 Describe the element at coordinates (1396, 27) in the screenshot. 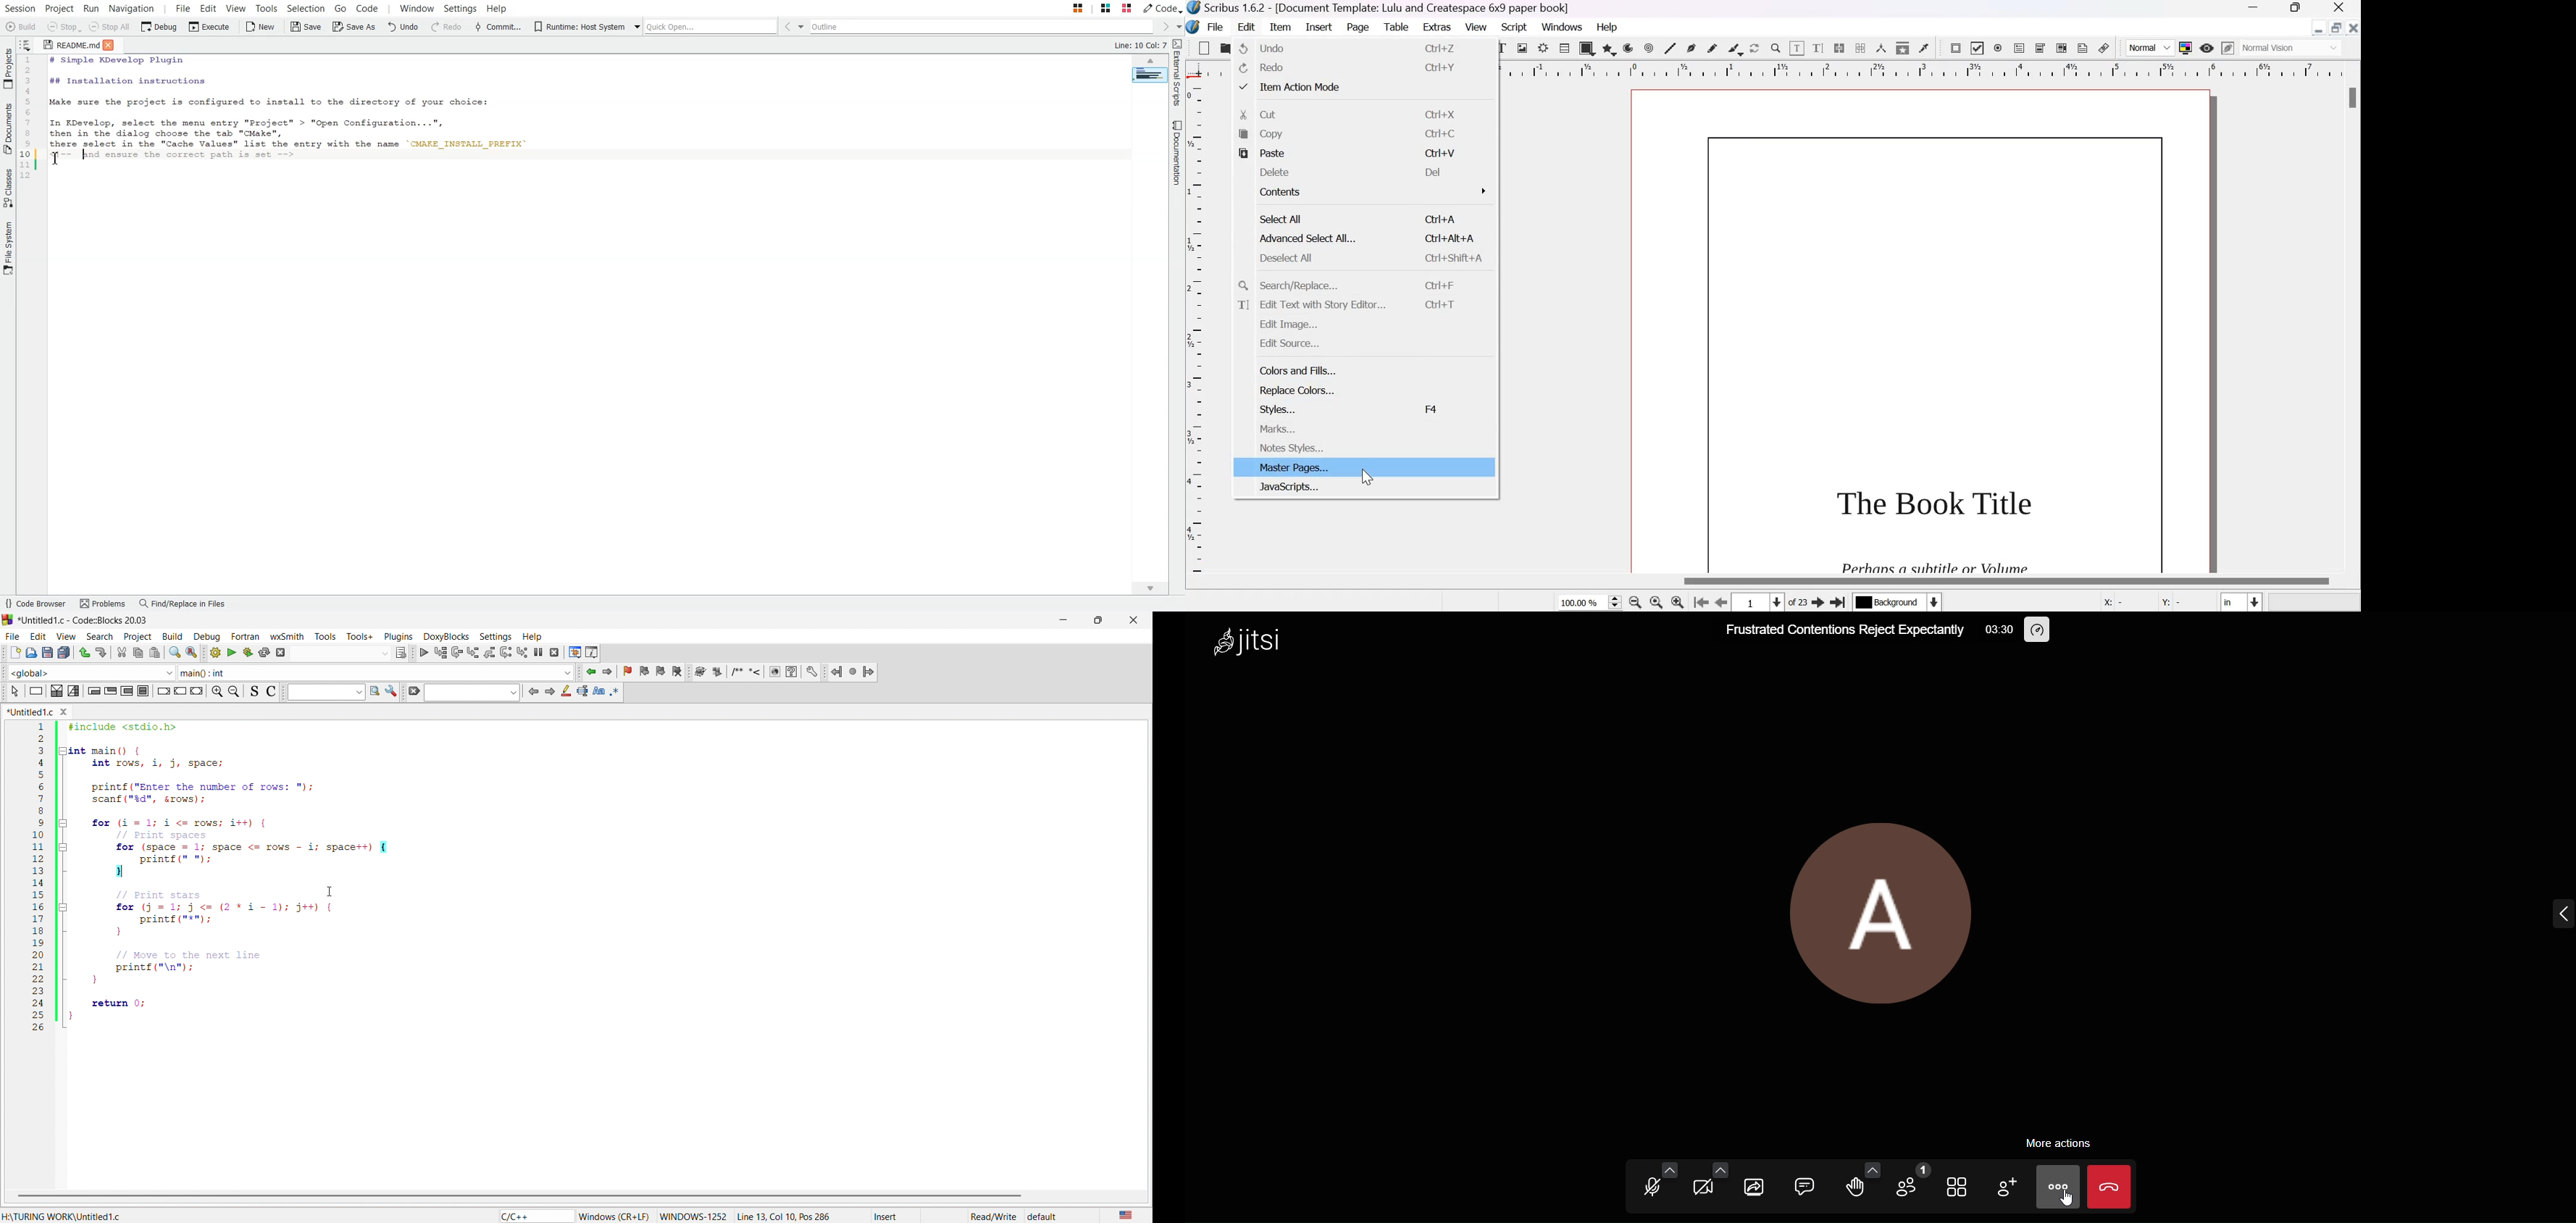

I see `Table` at that location.